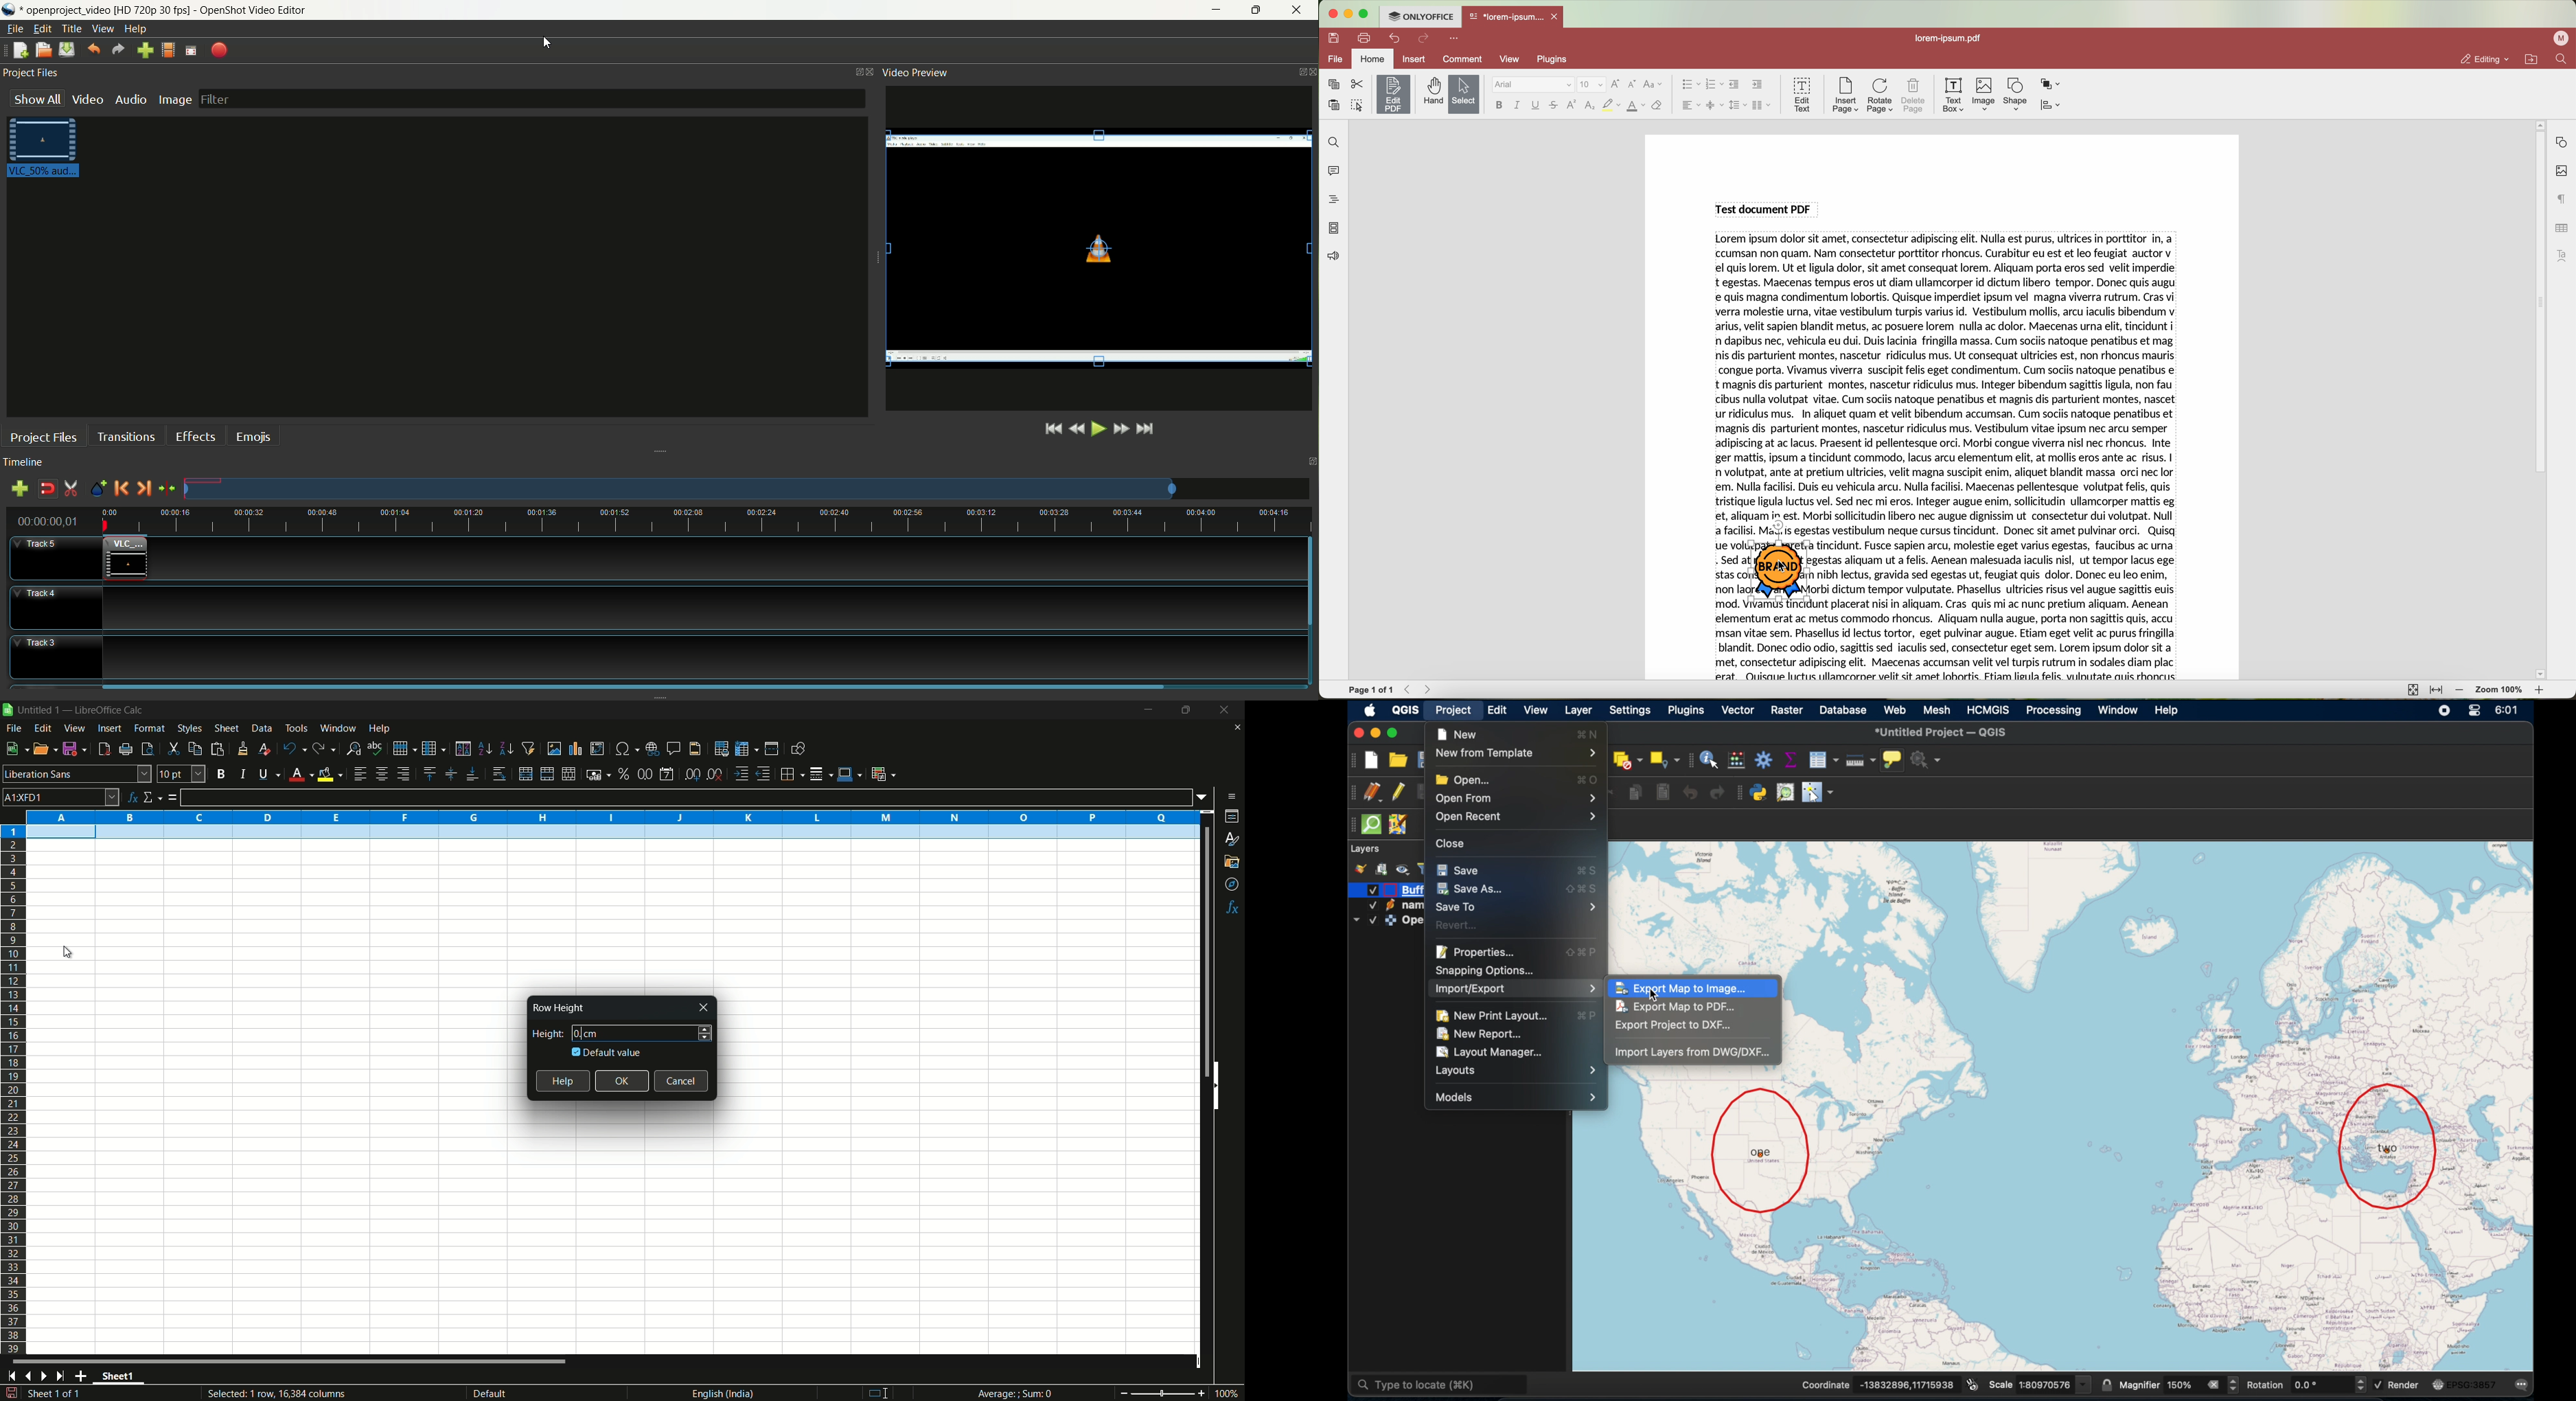  I want to click on toggle editing, so click(1397, 791).